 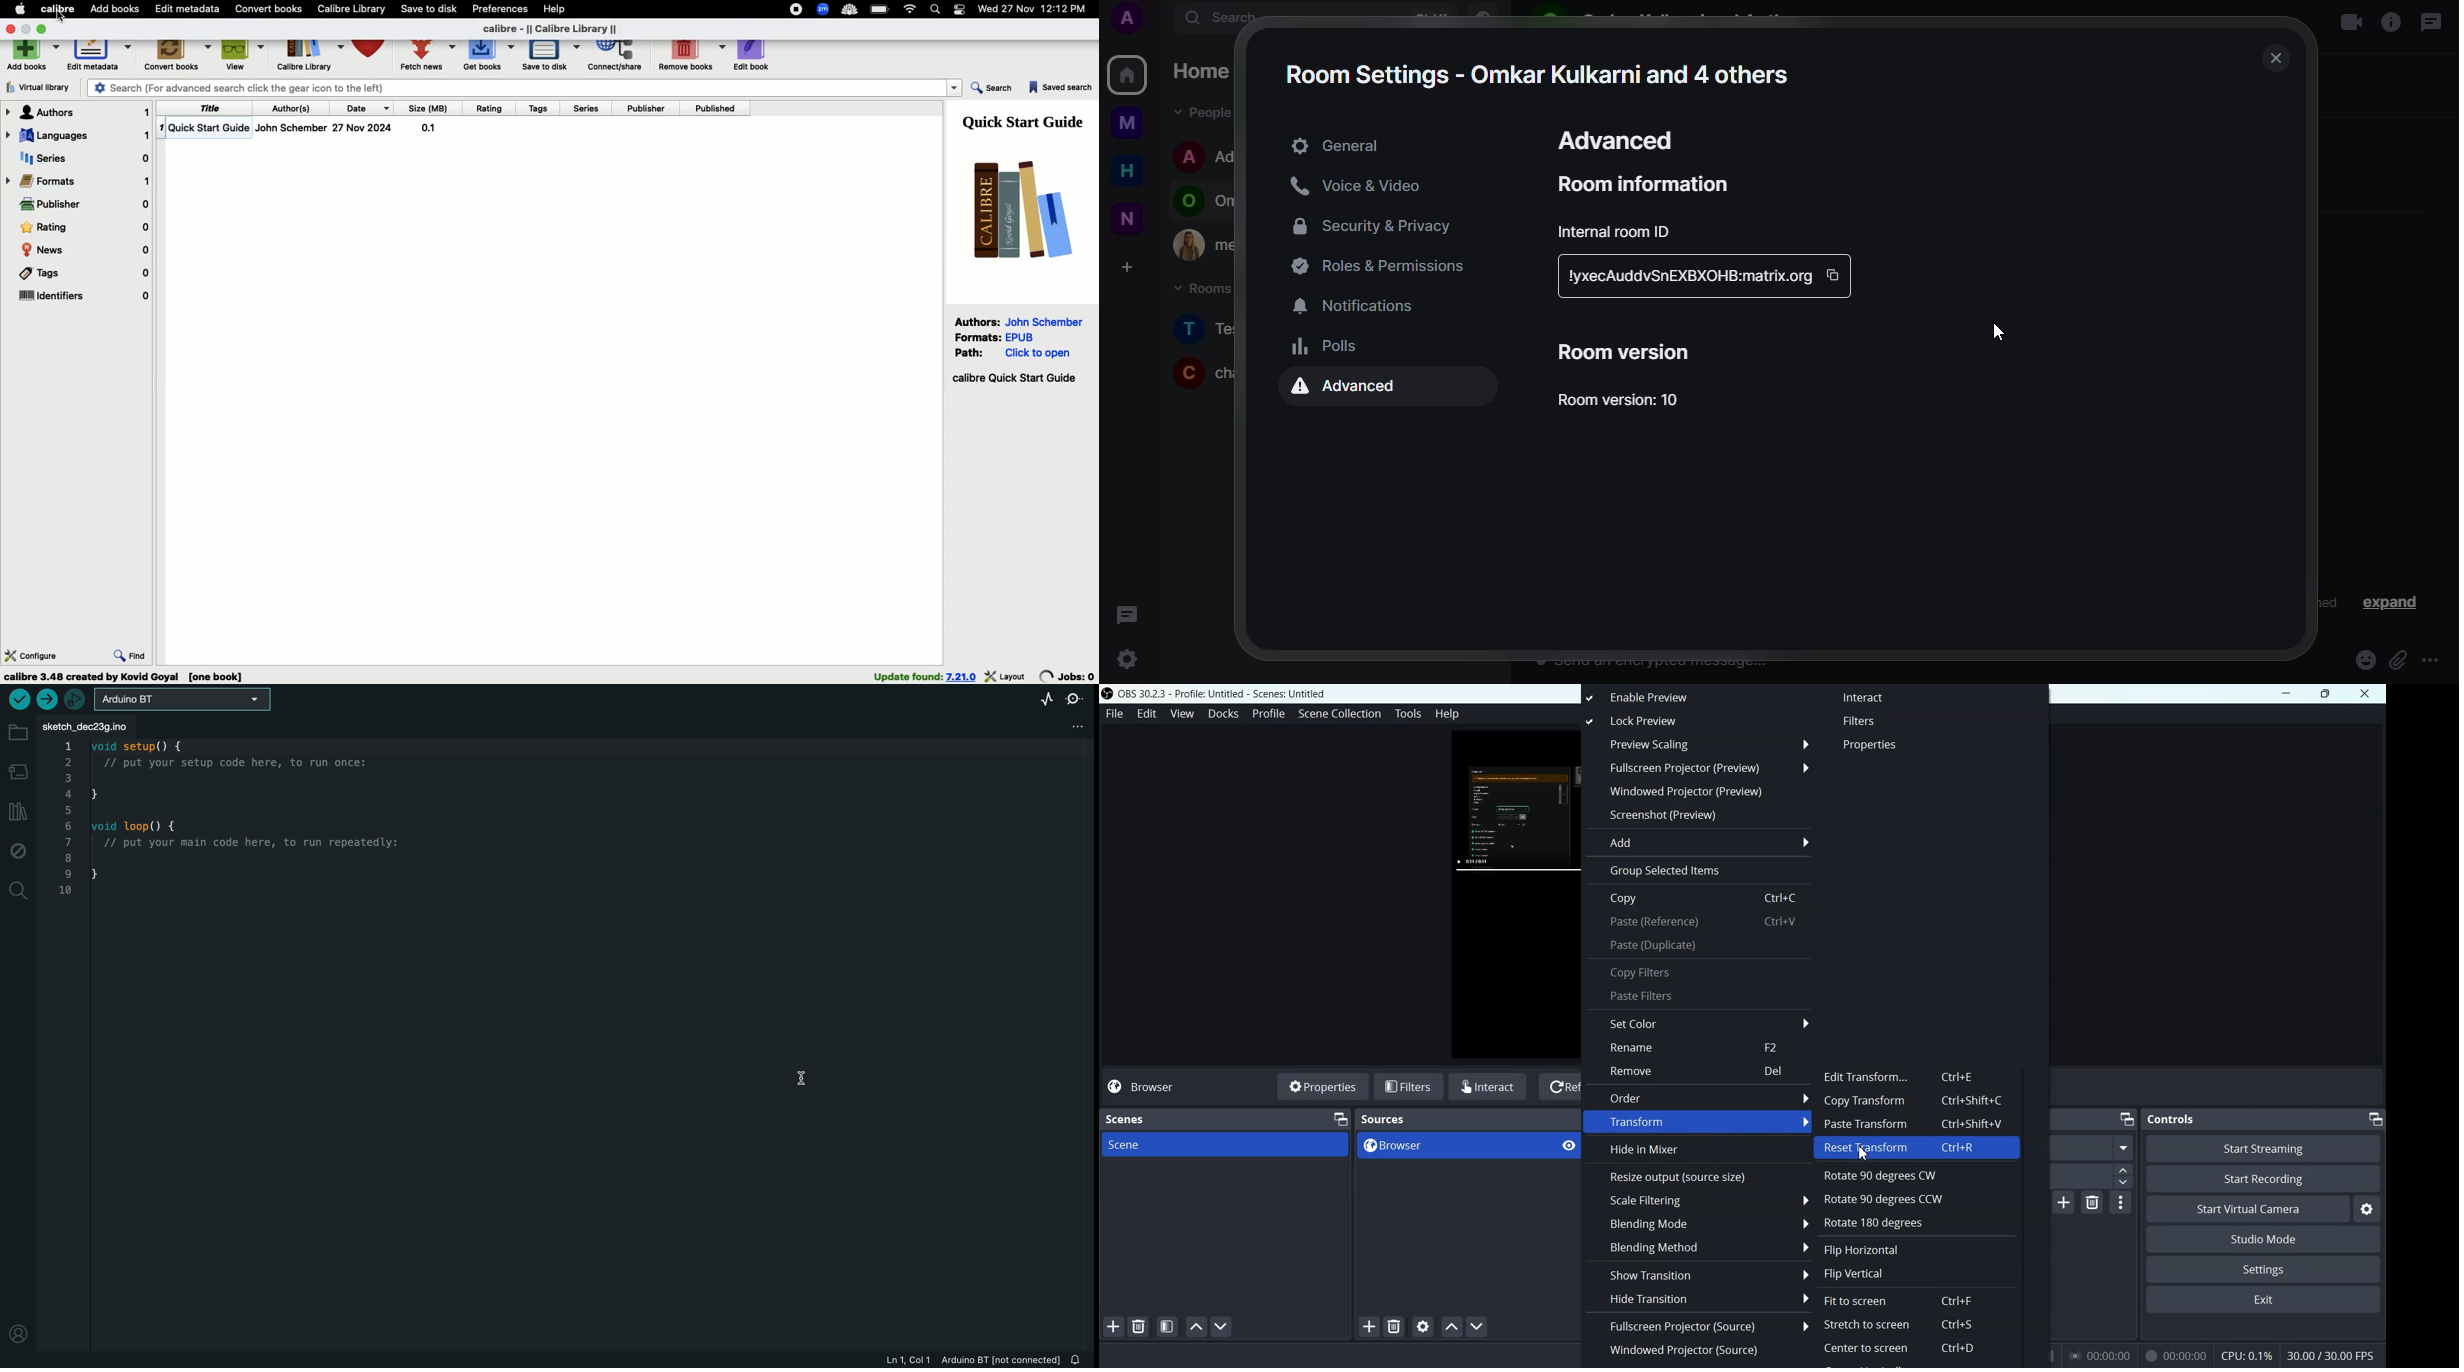 What do you see at coordinates (44, 30) in the screenshot?
I see `Maximize` at bounding box center [44, 30].